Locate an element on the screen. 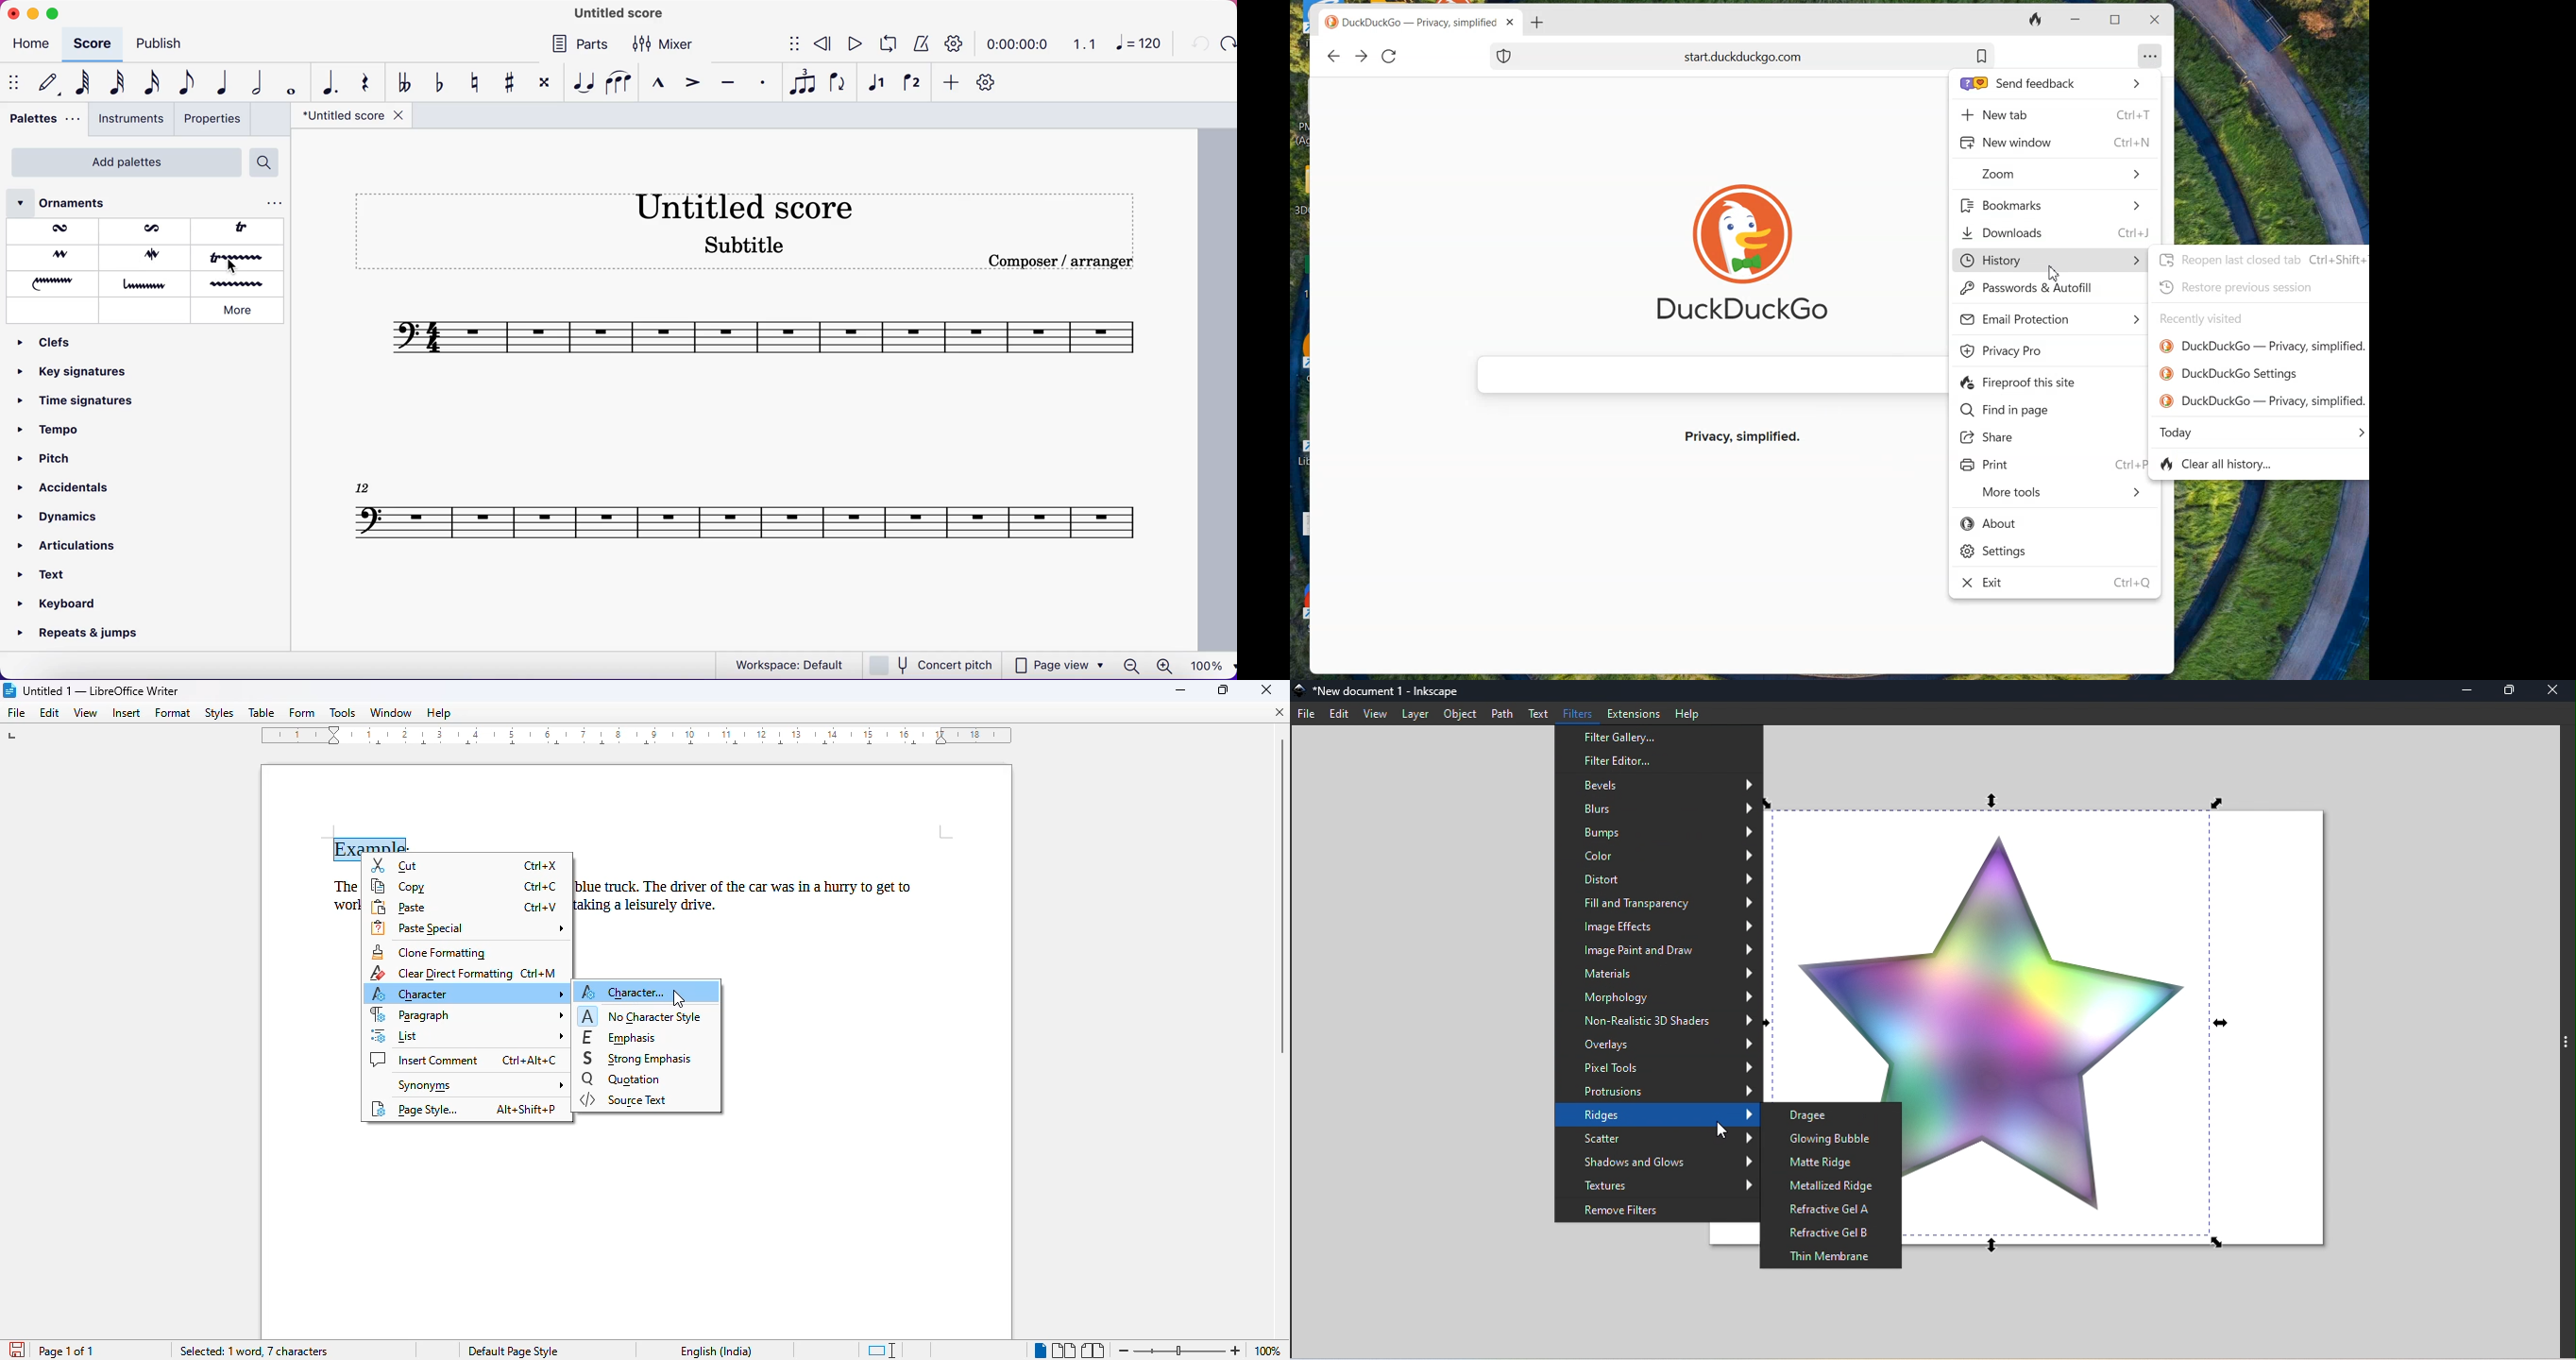 This screenshot has width=2576, height=1372. key signatures is located at coordinates (76, 375).